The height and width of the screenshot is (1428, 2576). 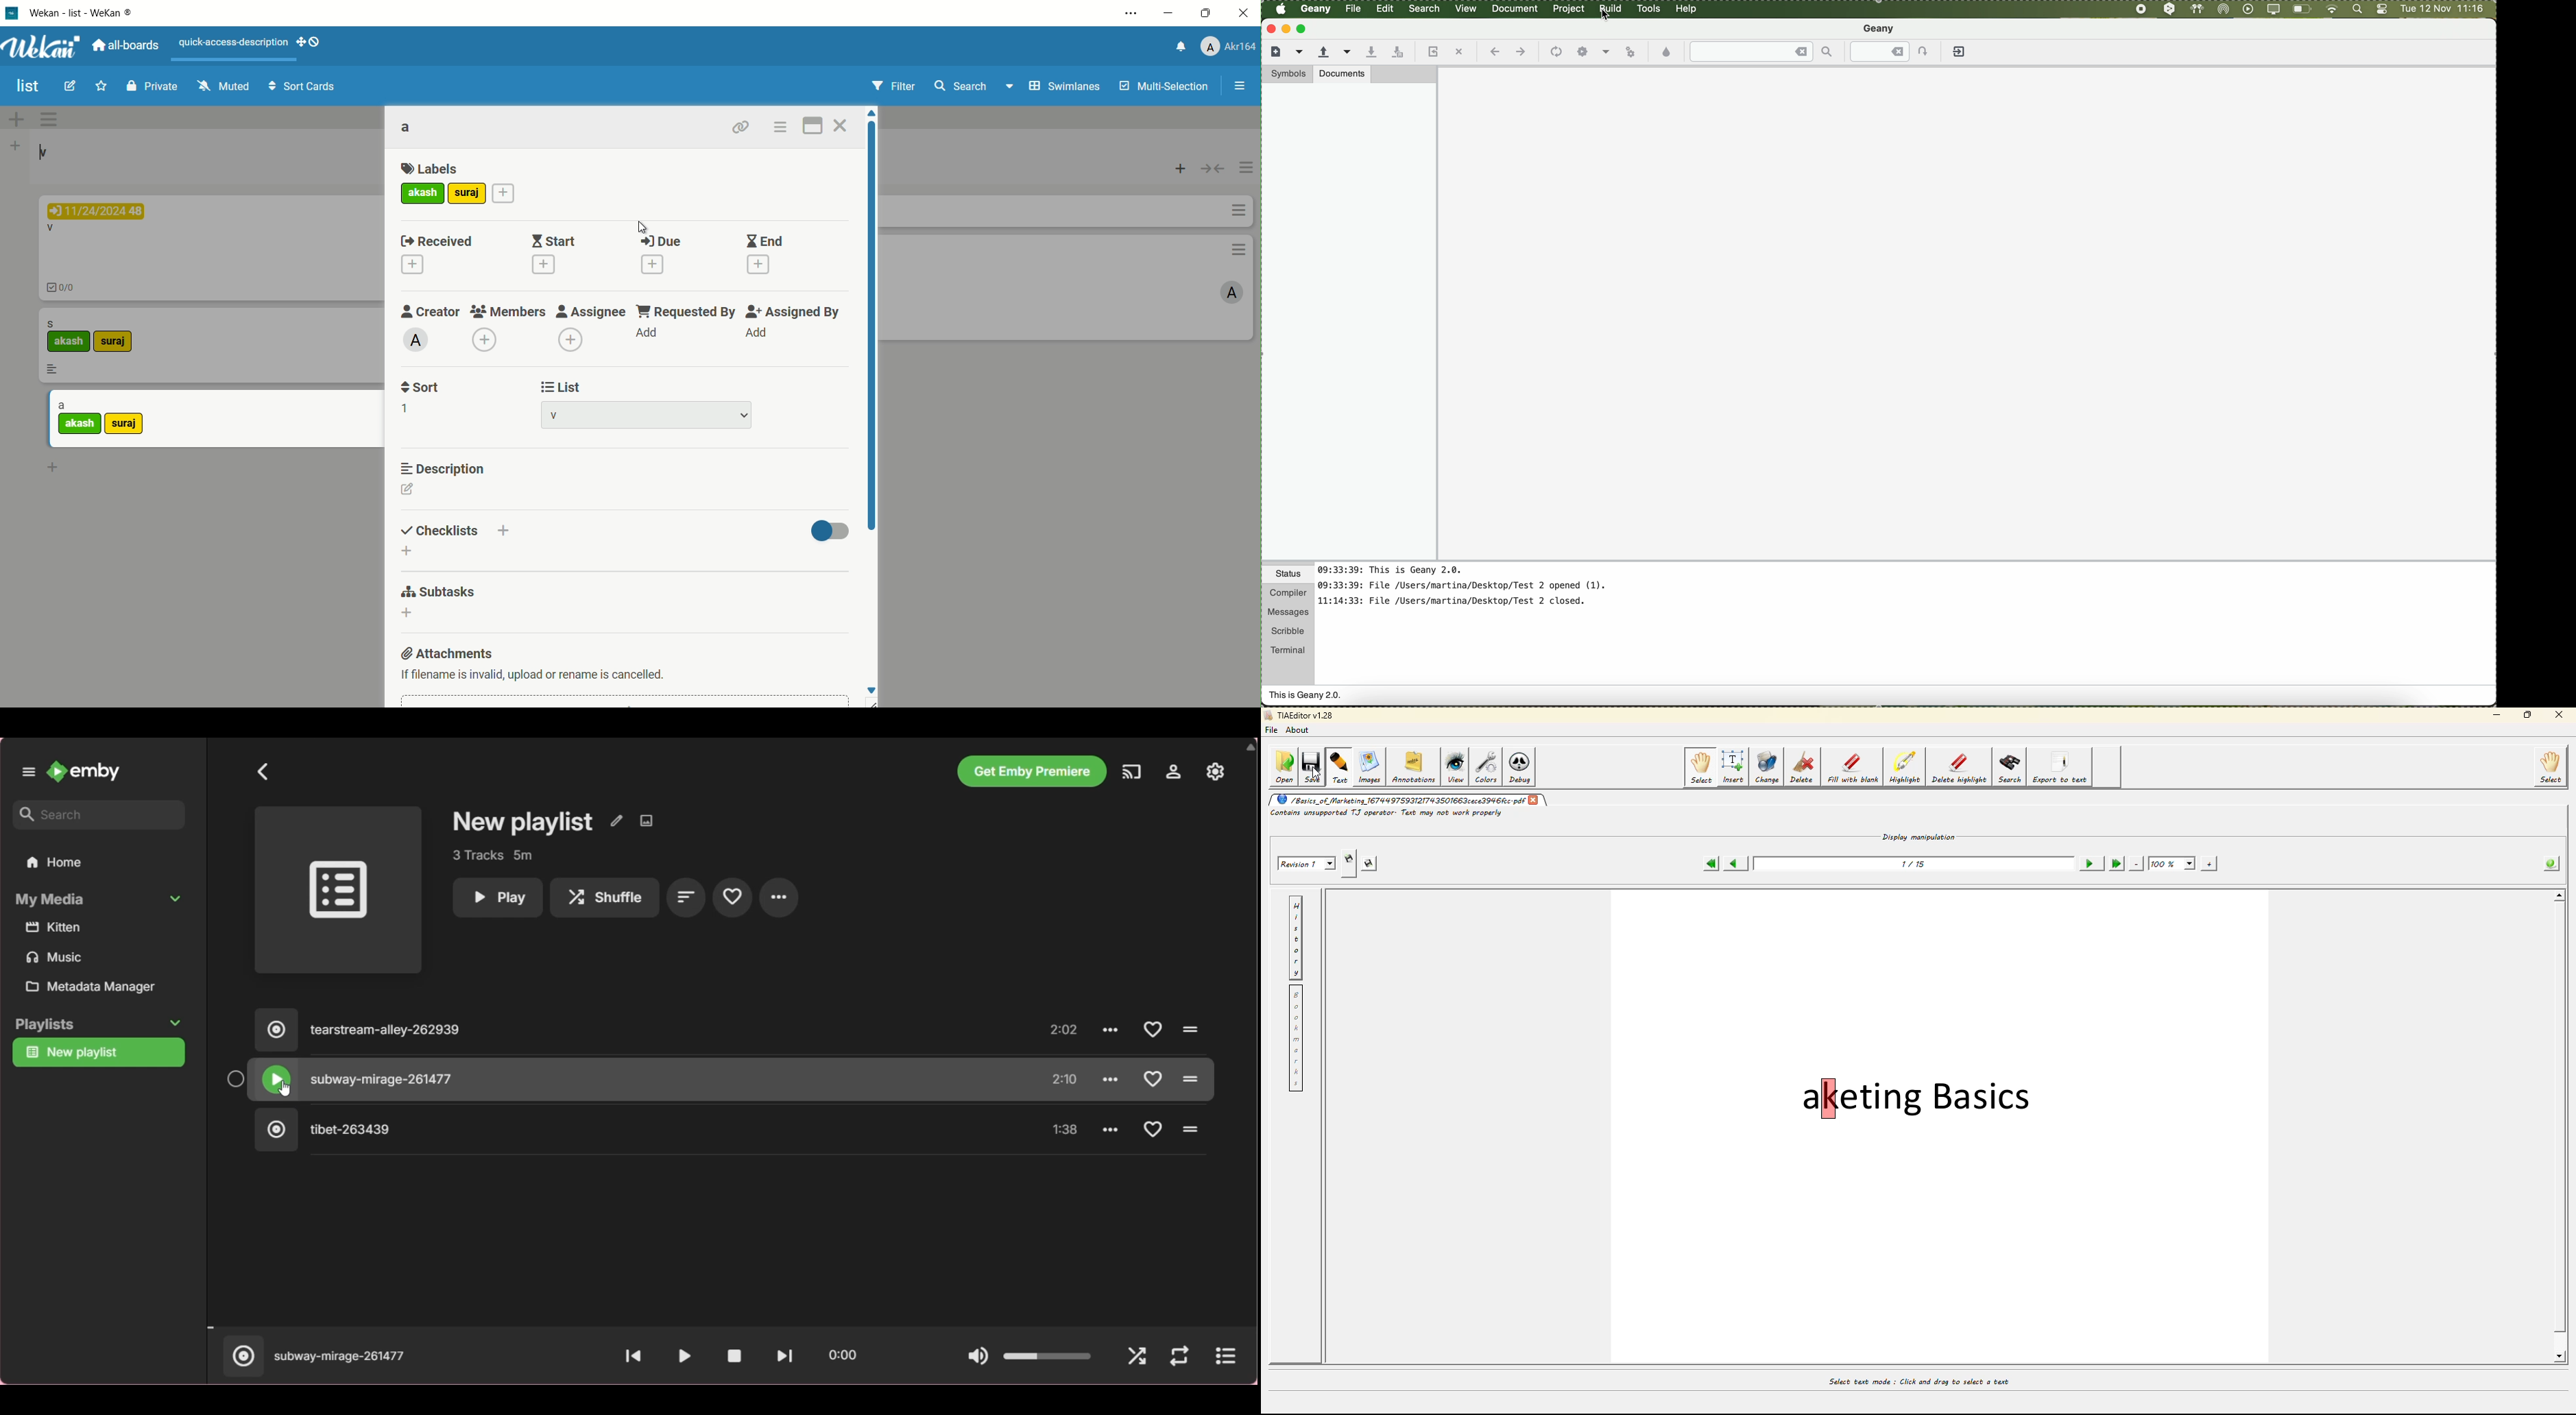 What do you see at coordinates (1190, 1078) in the screenshot?
I see `Click to play respective song` at bounding box center [1190, 1078].